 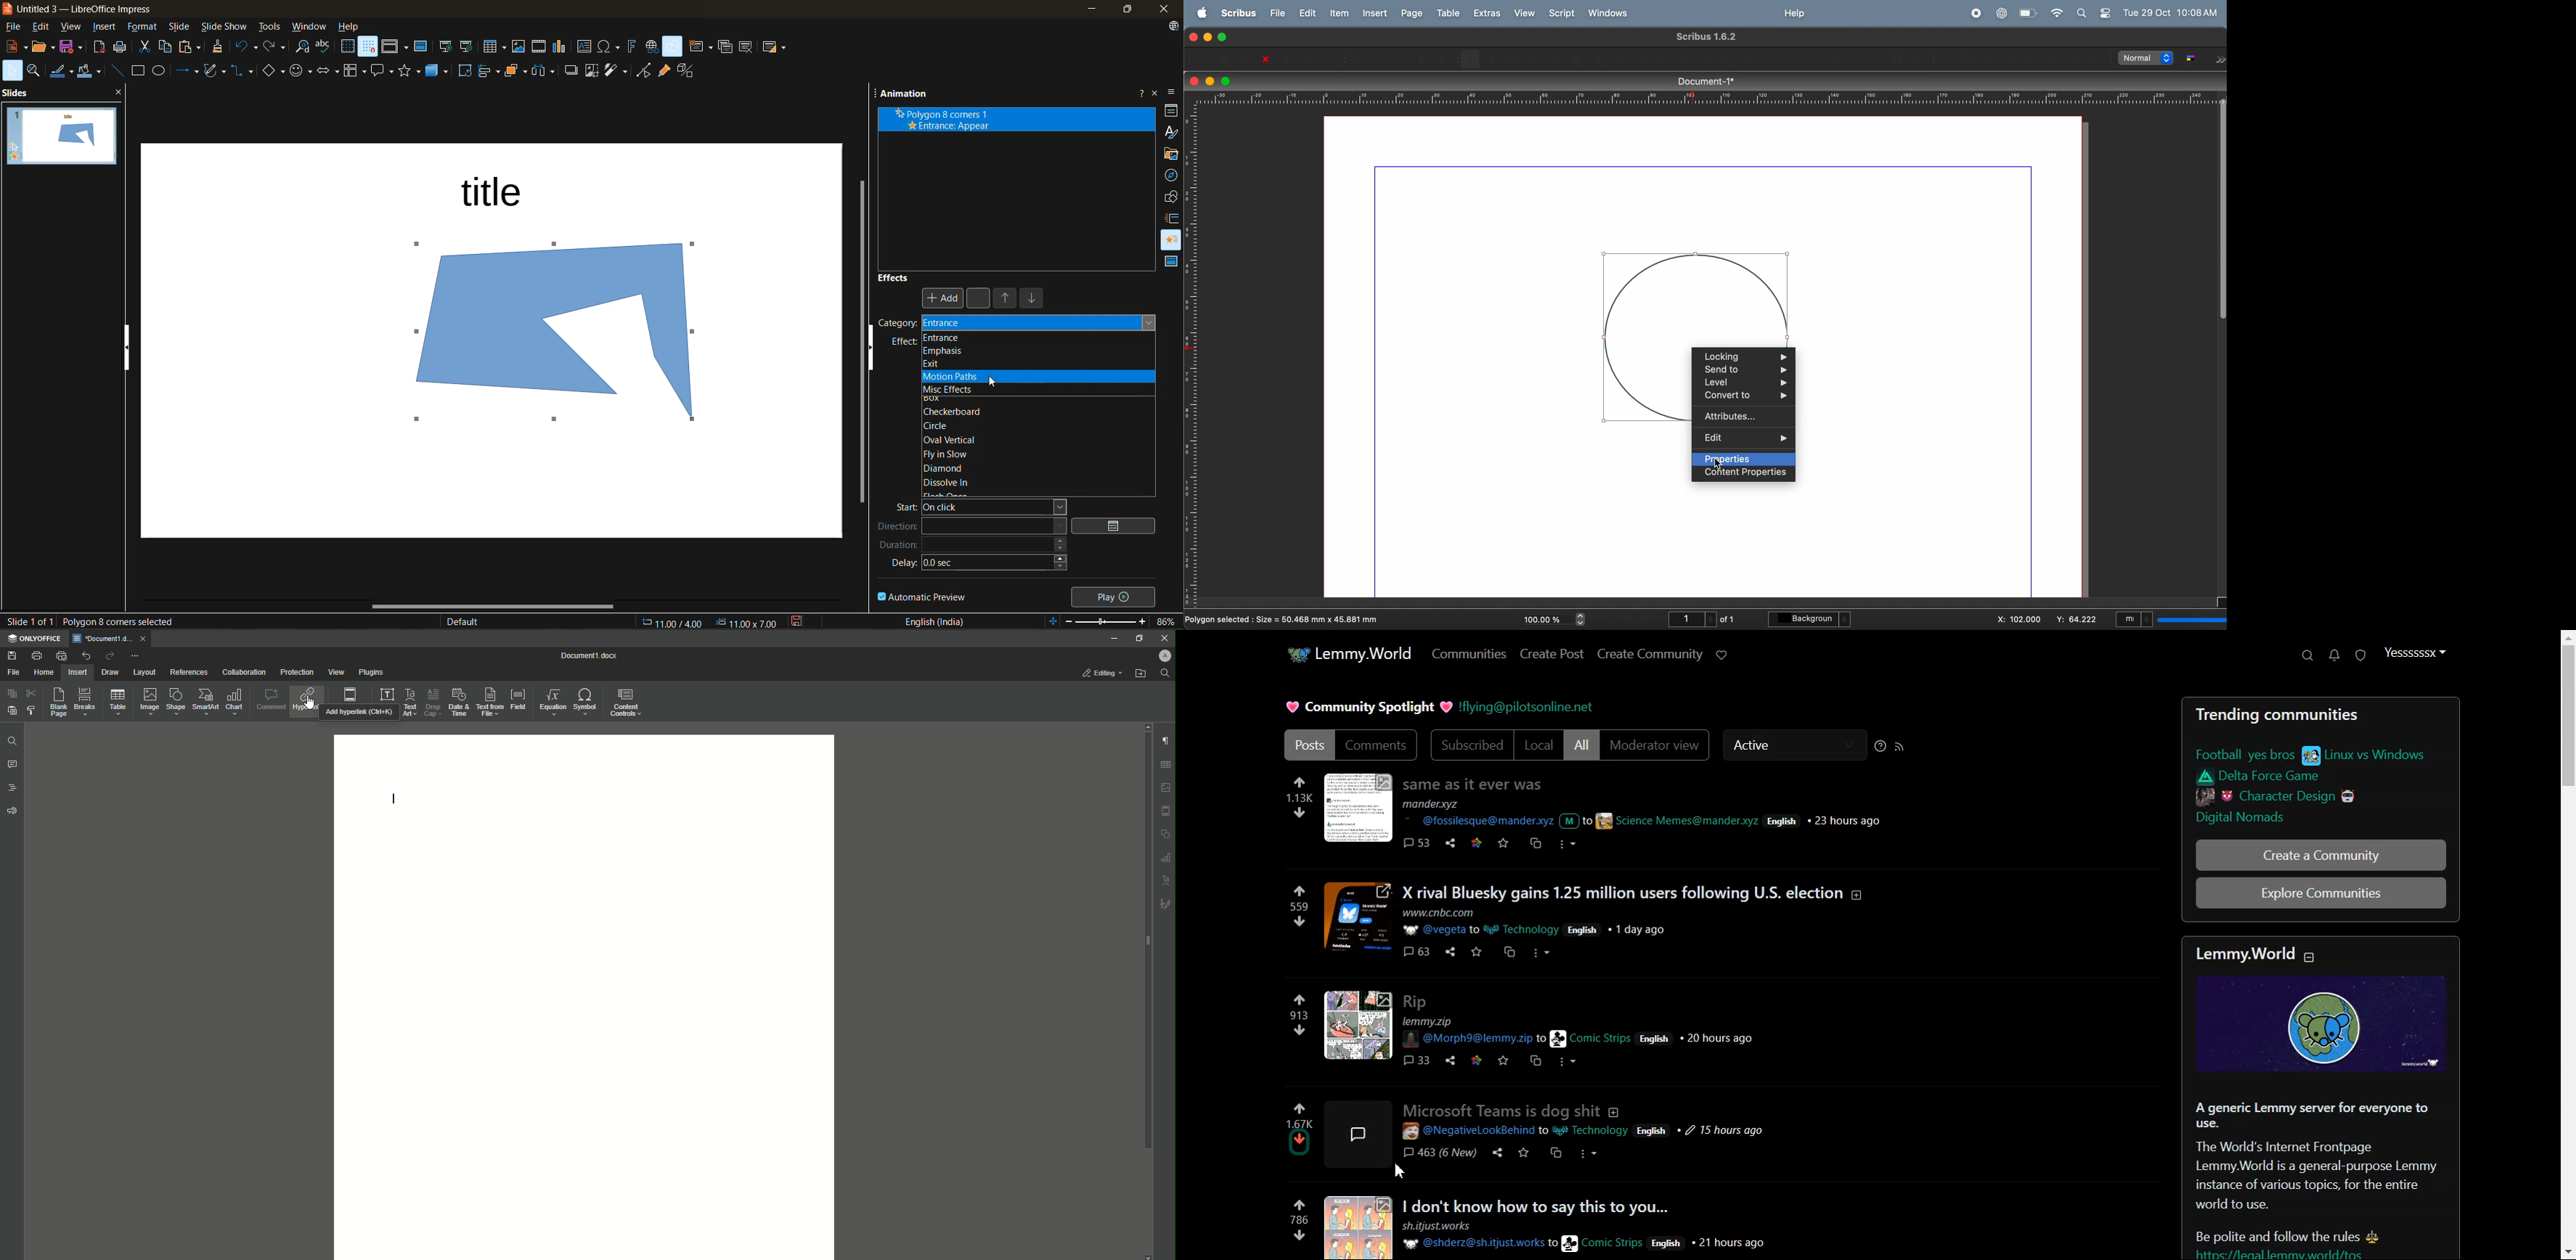 What do you see at coordinates (61, 655) in the screenshot?
I see `Quick Print` at bounding box center [61, 655].